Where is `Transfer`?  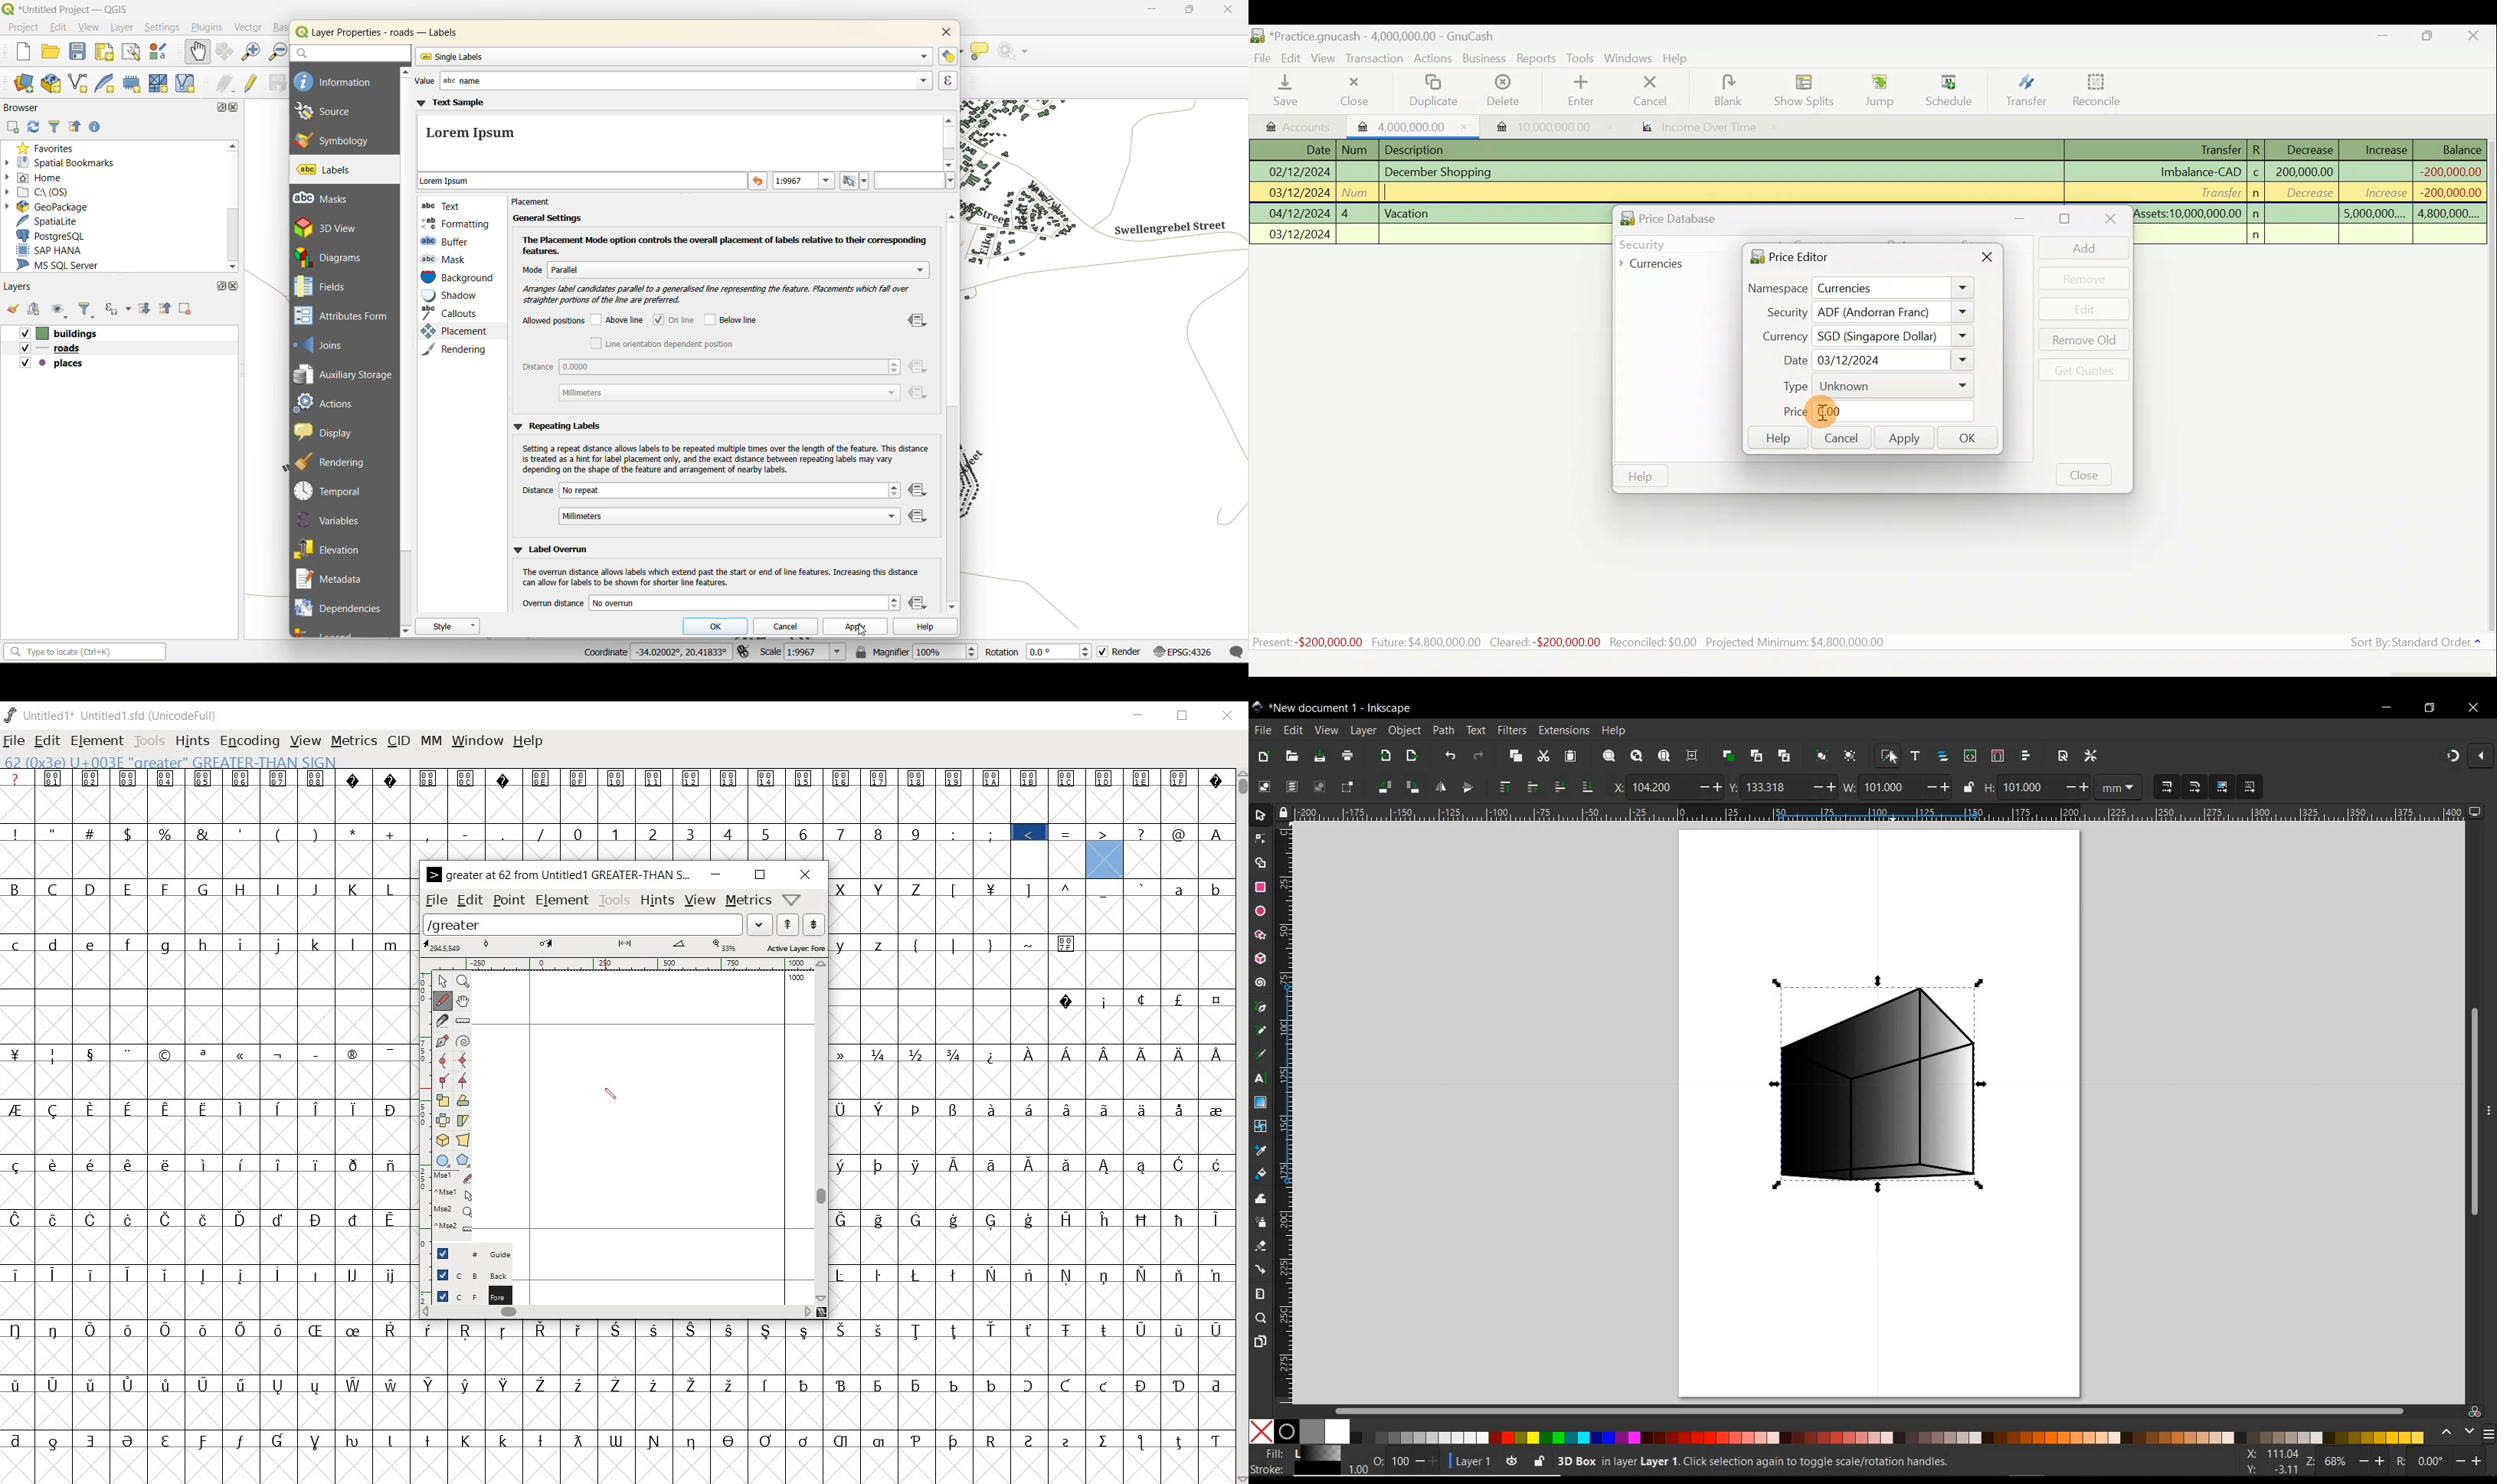
Transfer is located at coordinates (2024, 92).